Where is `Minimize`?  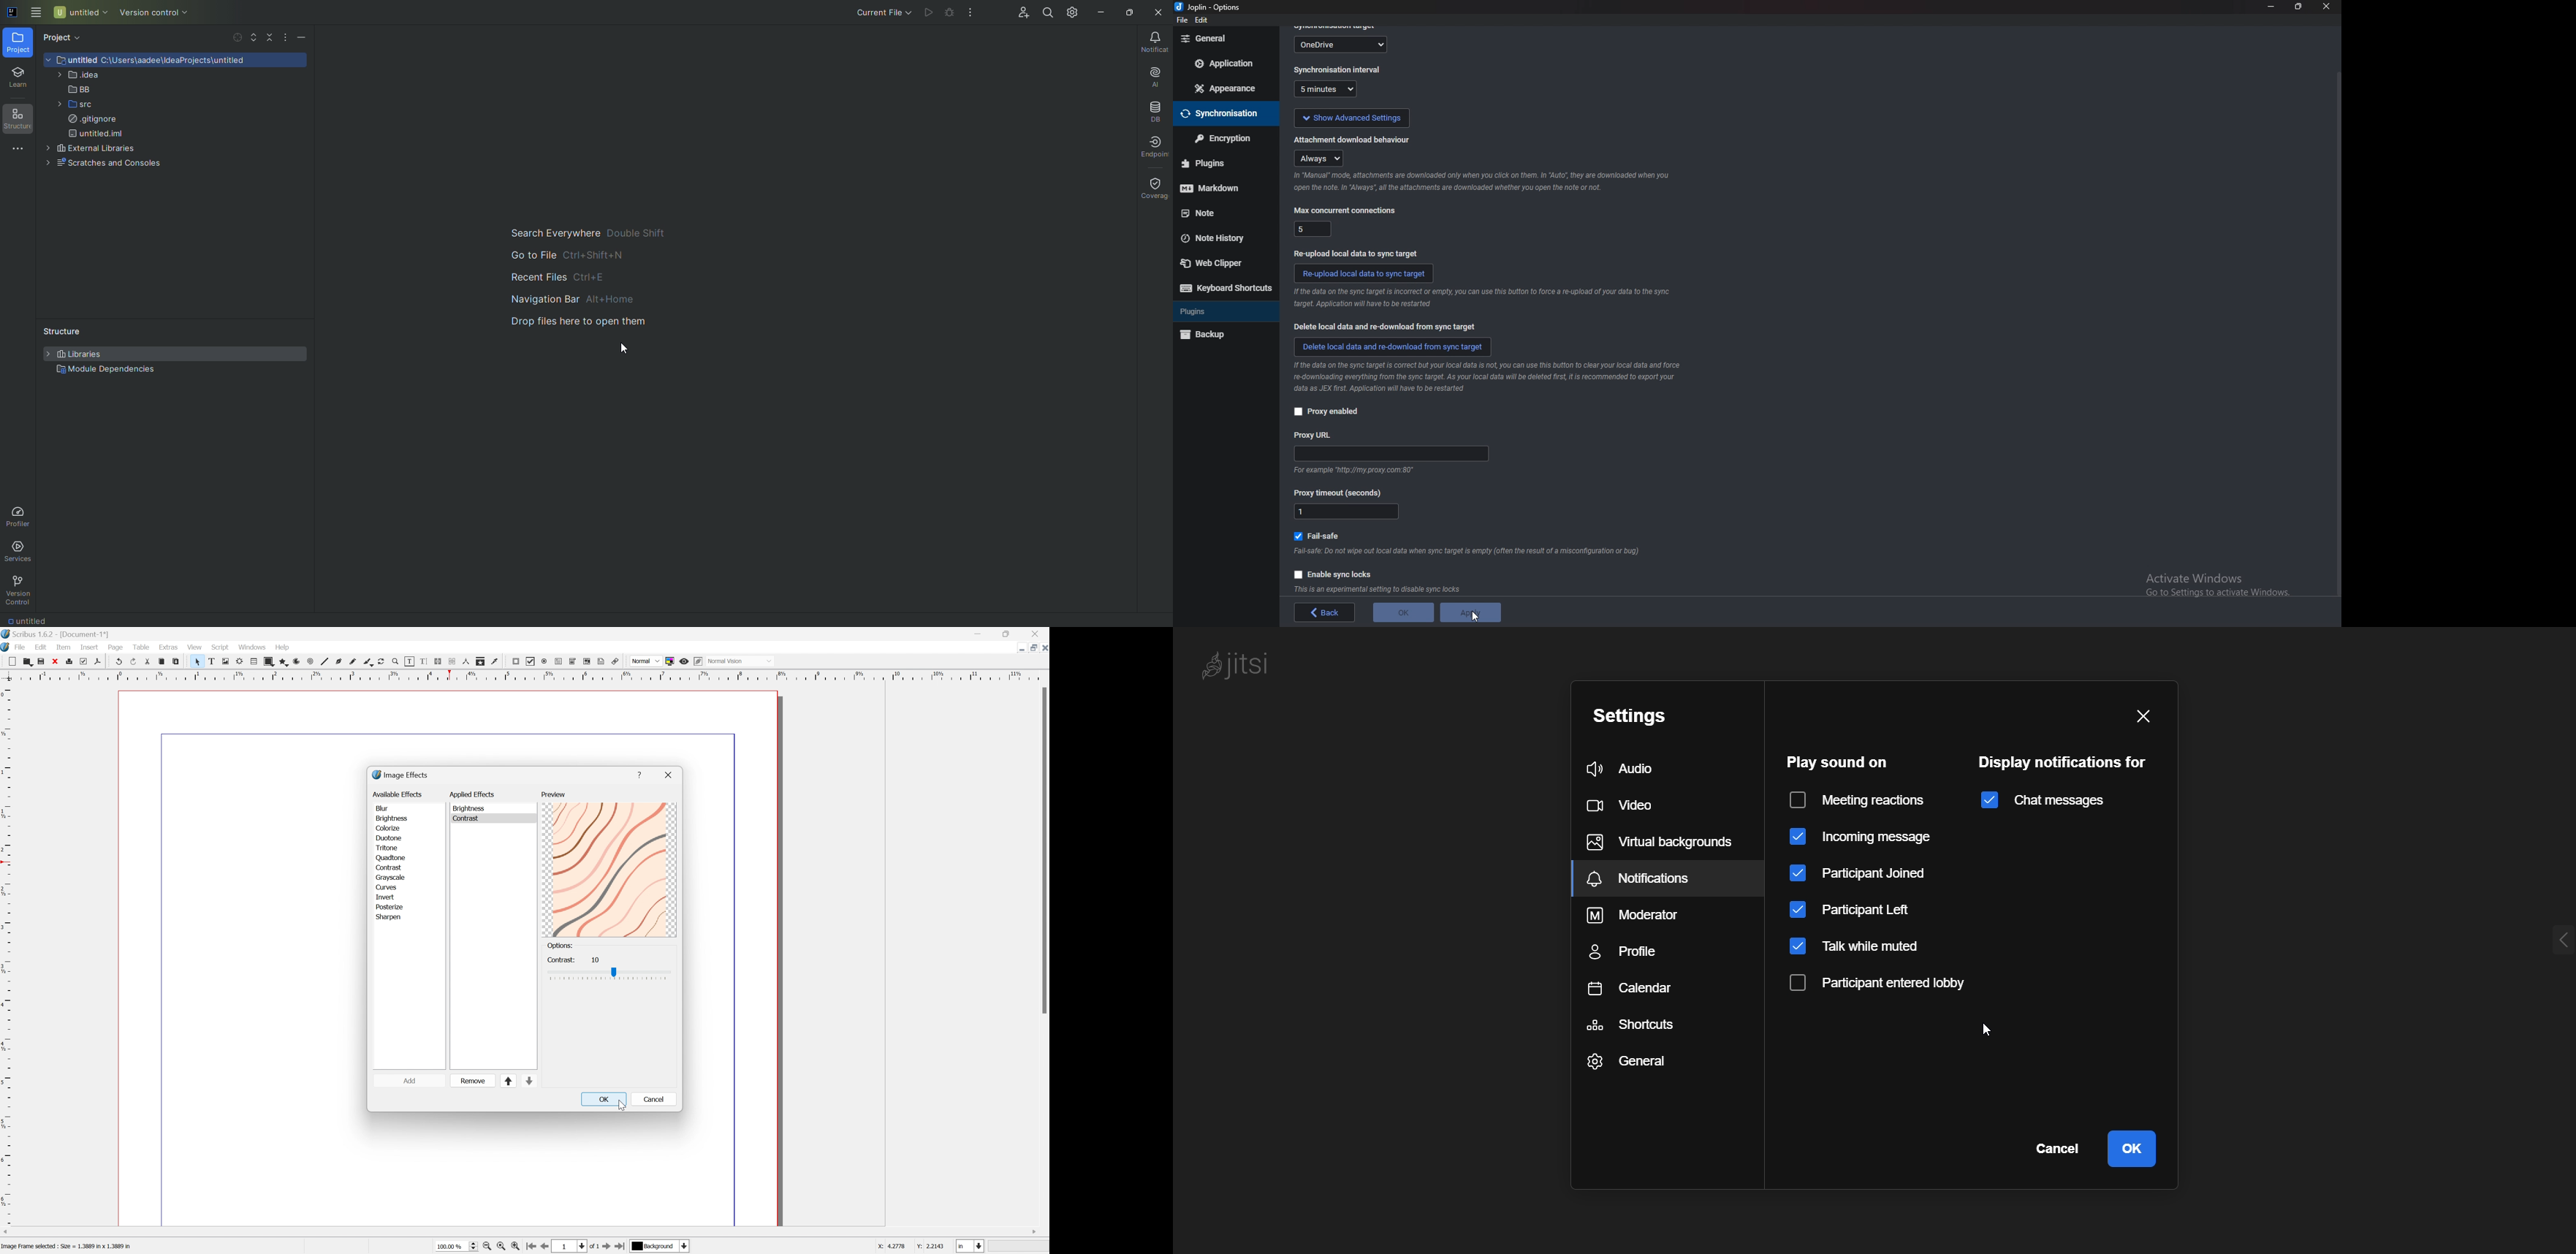 Minimize is located at coordinates (978, 633).